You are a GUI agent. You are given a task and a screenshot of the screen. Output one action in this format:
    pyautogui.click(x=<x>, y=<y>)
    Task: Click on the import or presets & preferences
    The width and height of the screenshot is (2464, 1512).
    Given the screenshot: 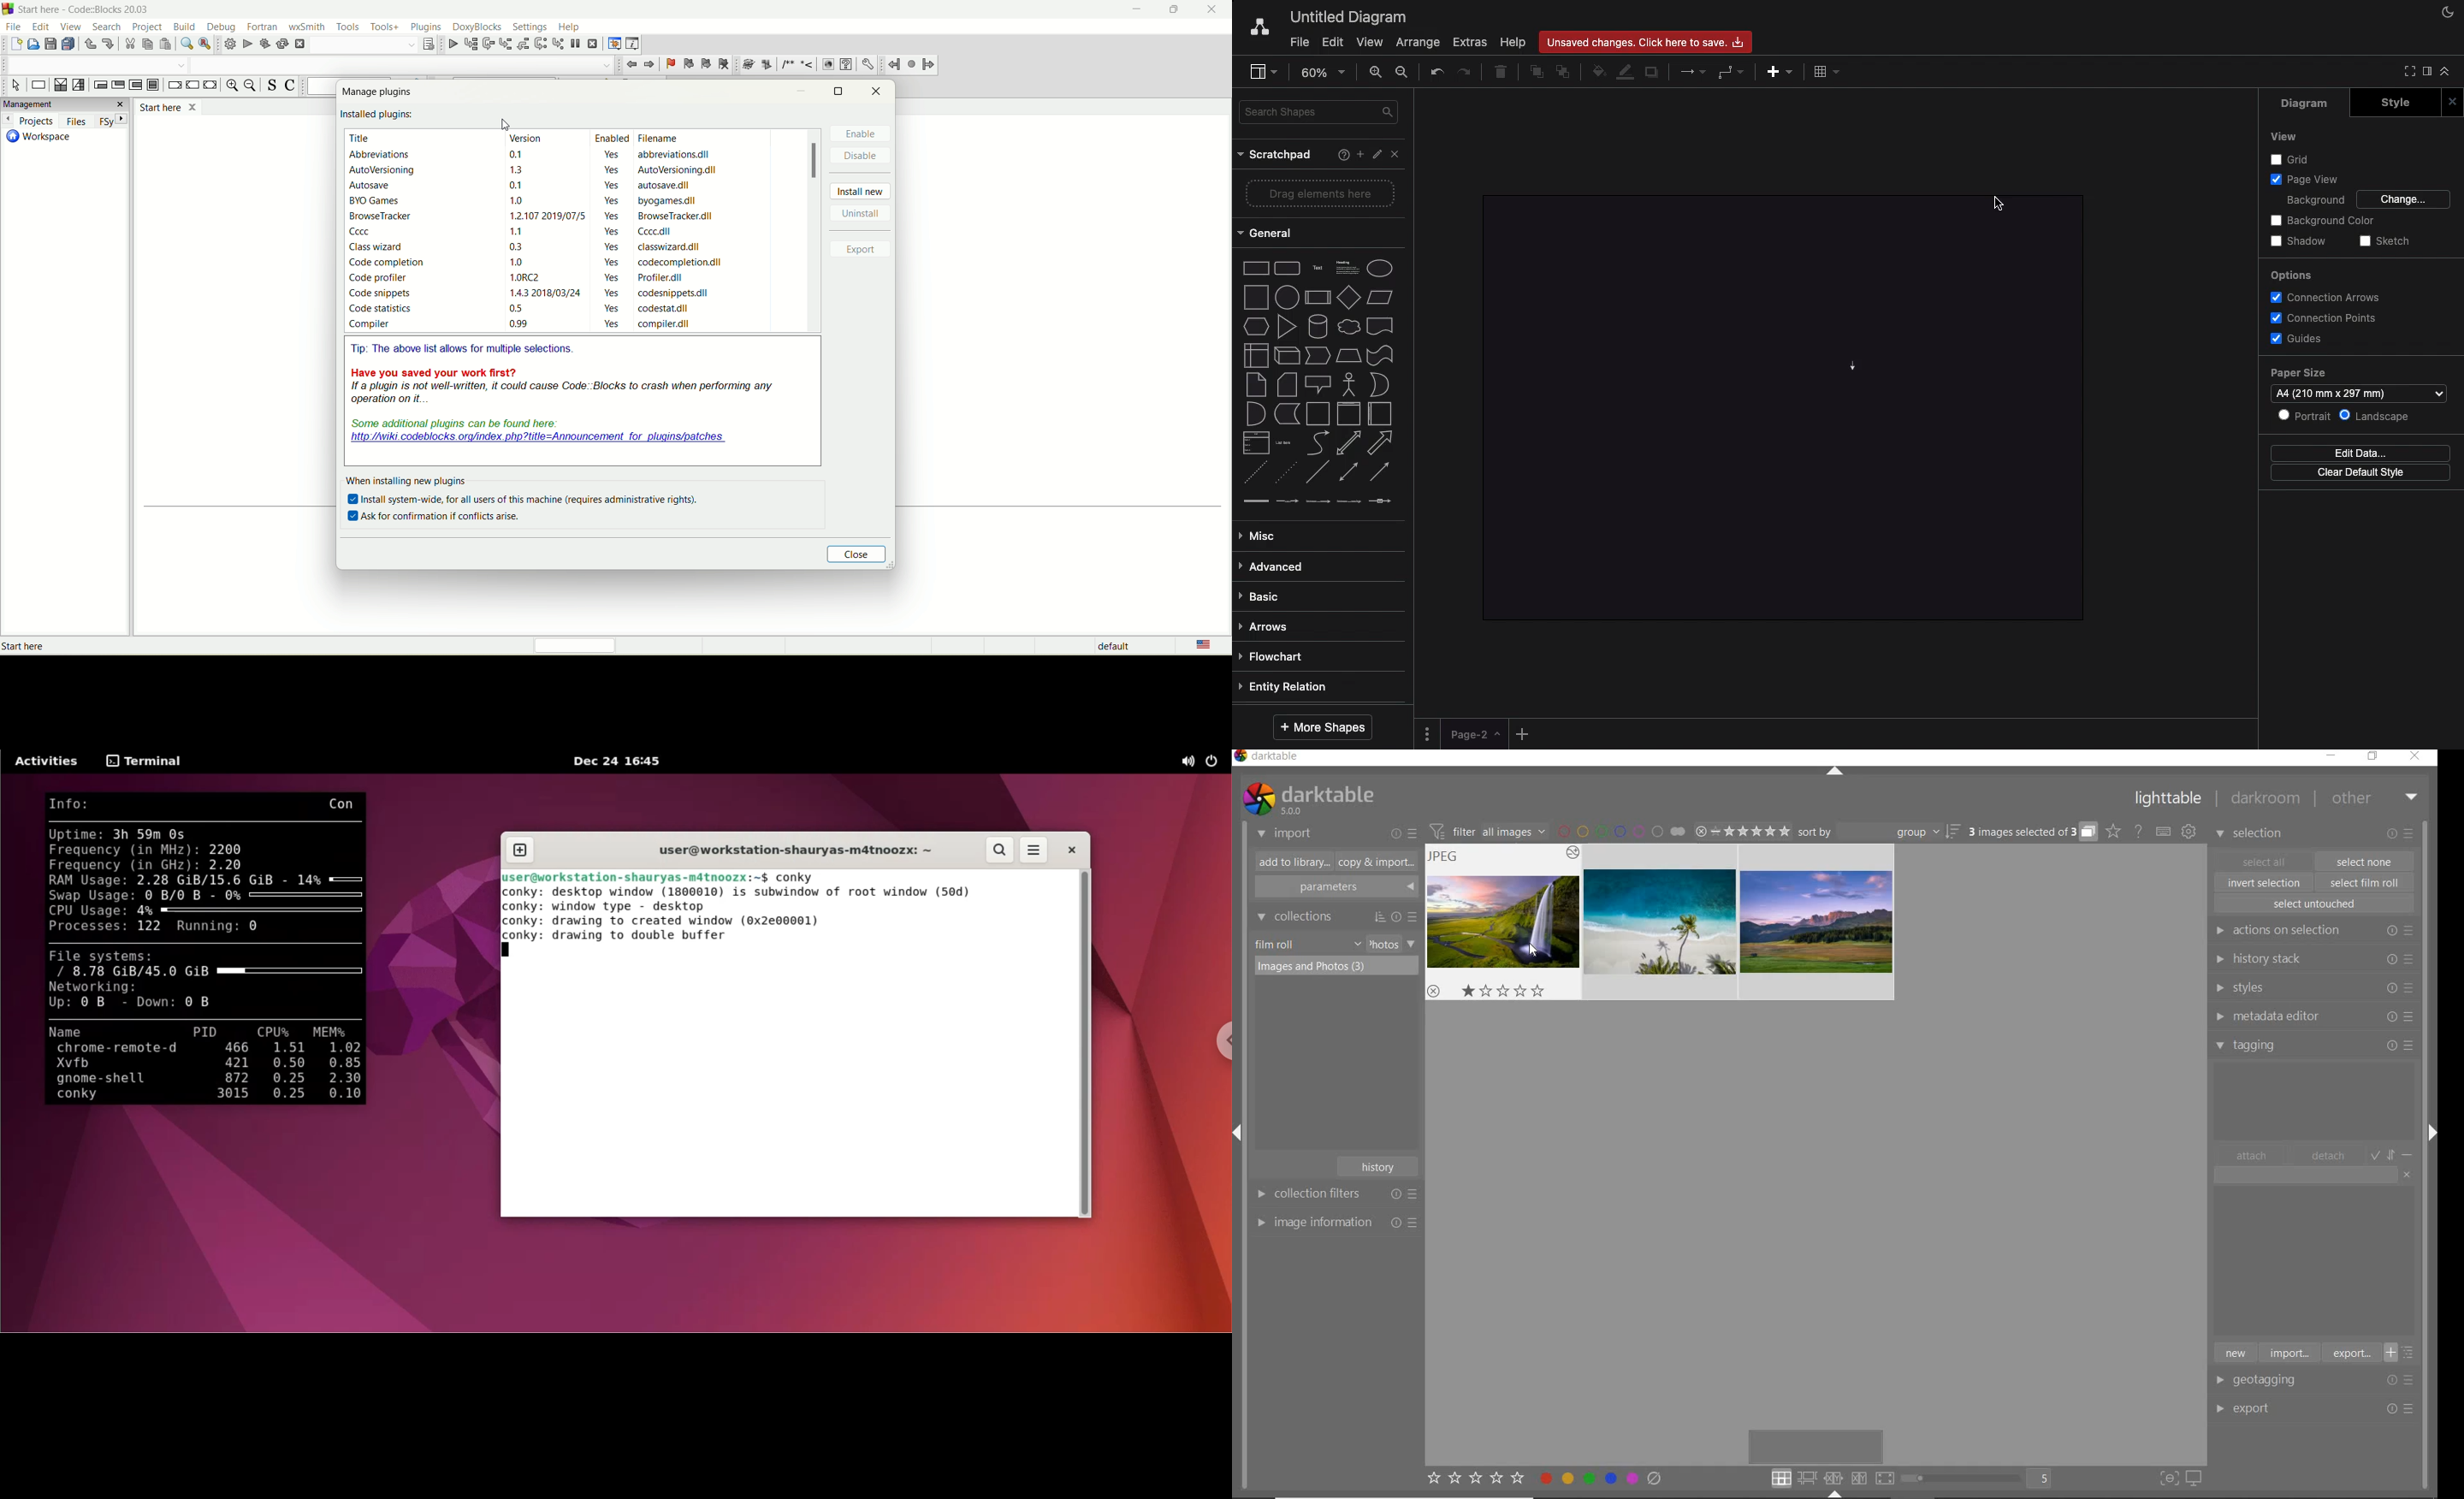 What is the action you would take?
    pyautogui.click(x=1404, y=833)
    